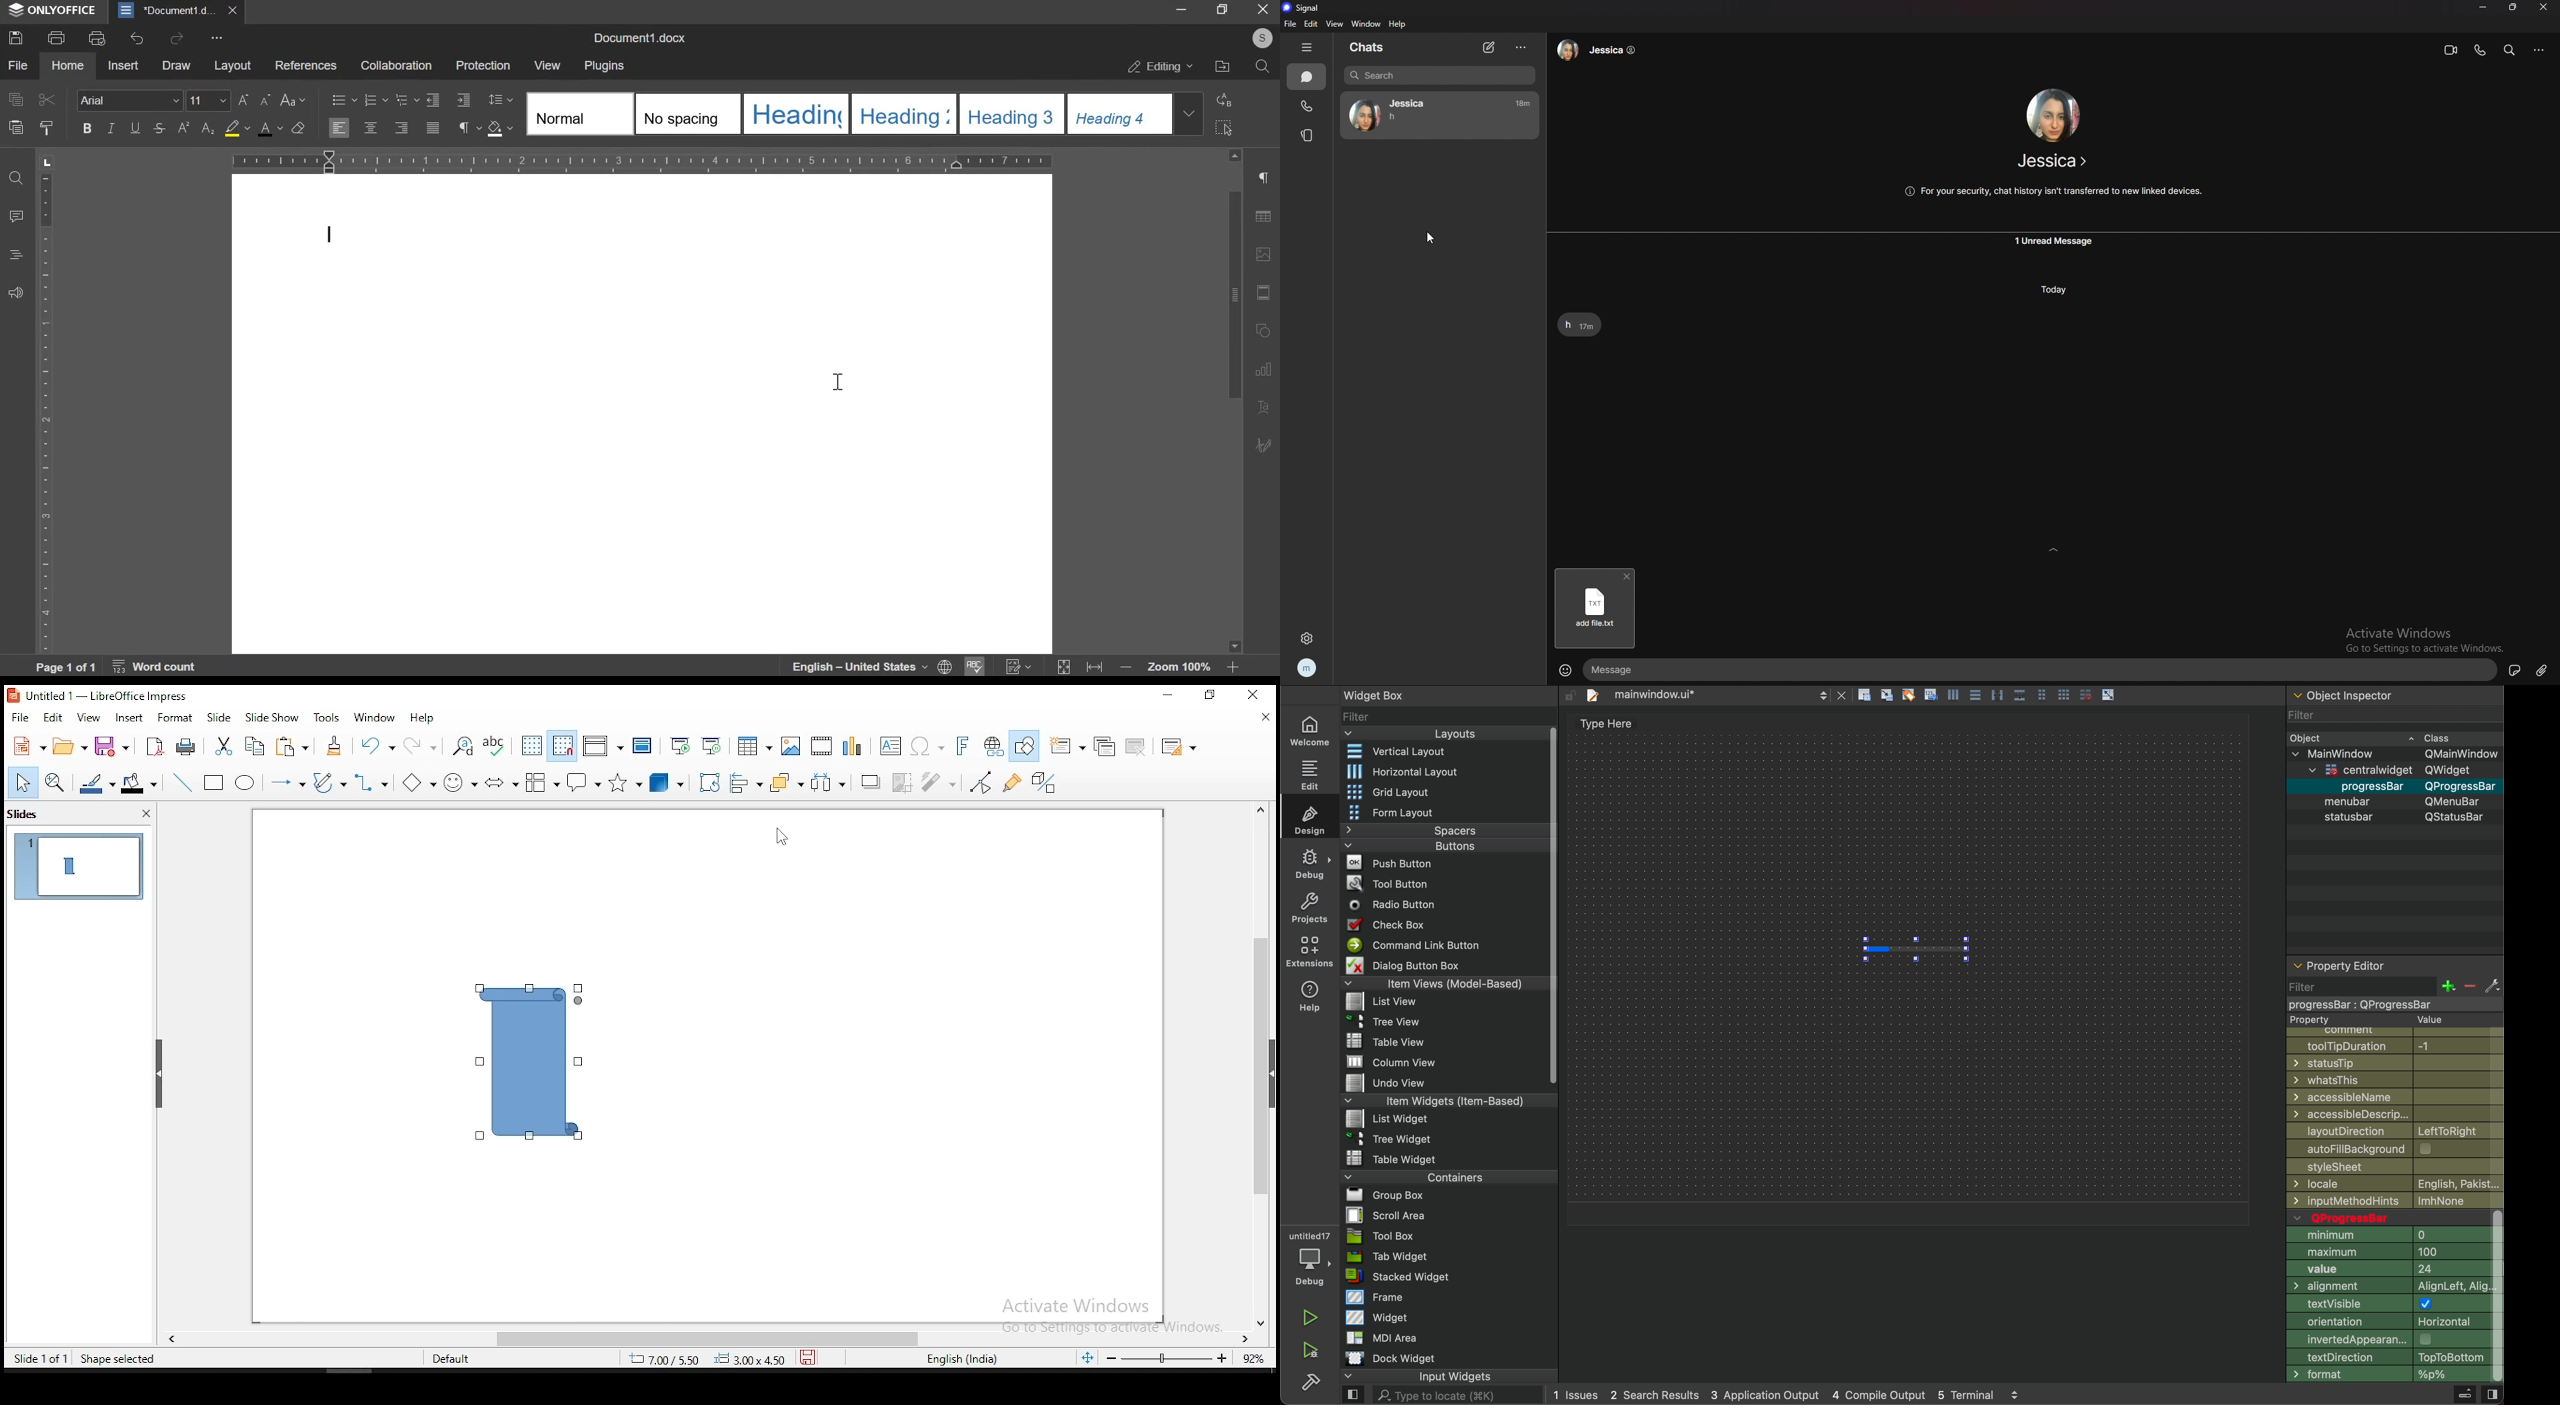 The image size is (2576, 1428). Describe the element at coordinates (483, 66) in the screenshot. I see `protection` at that location.